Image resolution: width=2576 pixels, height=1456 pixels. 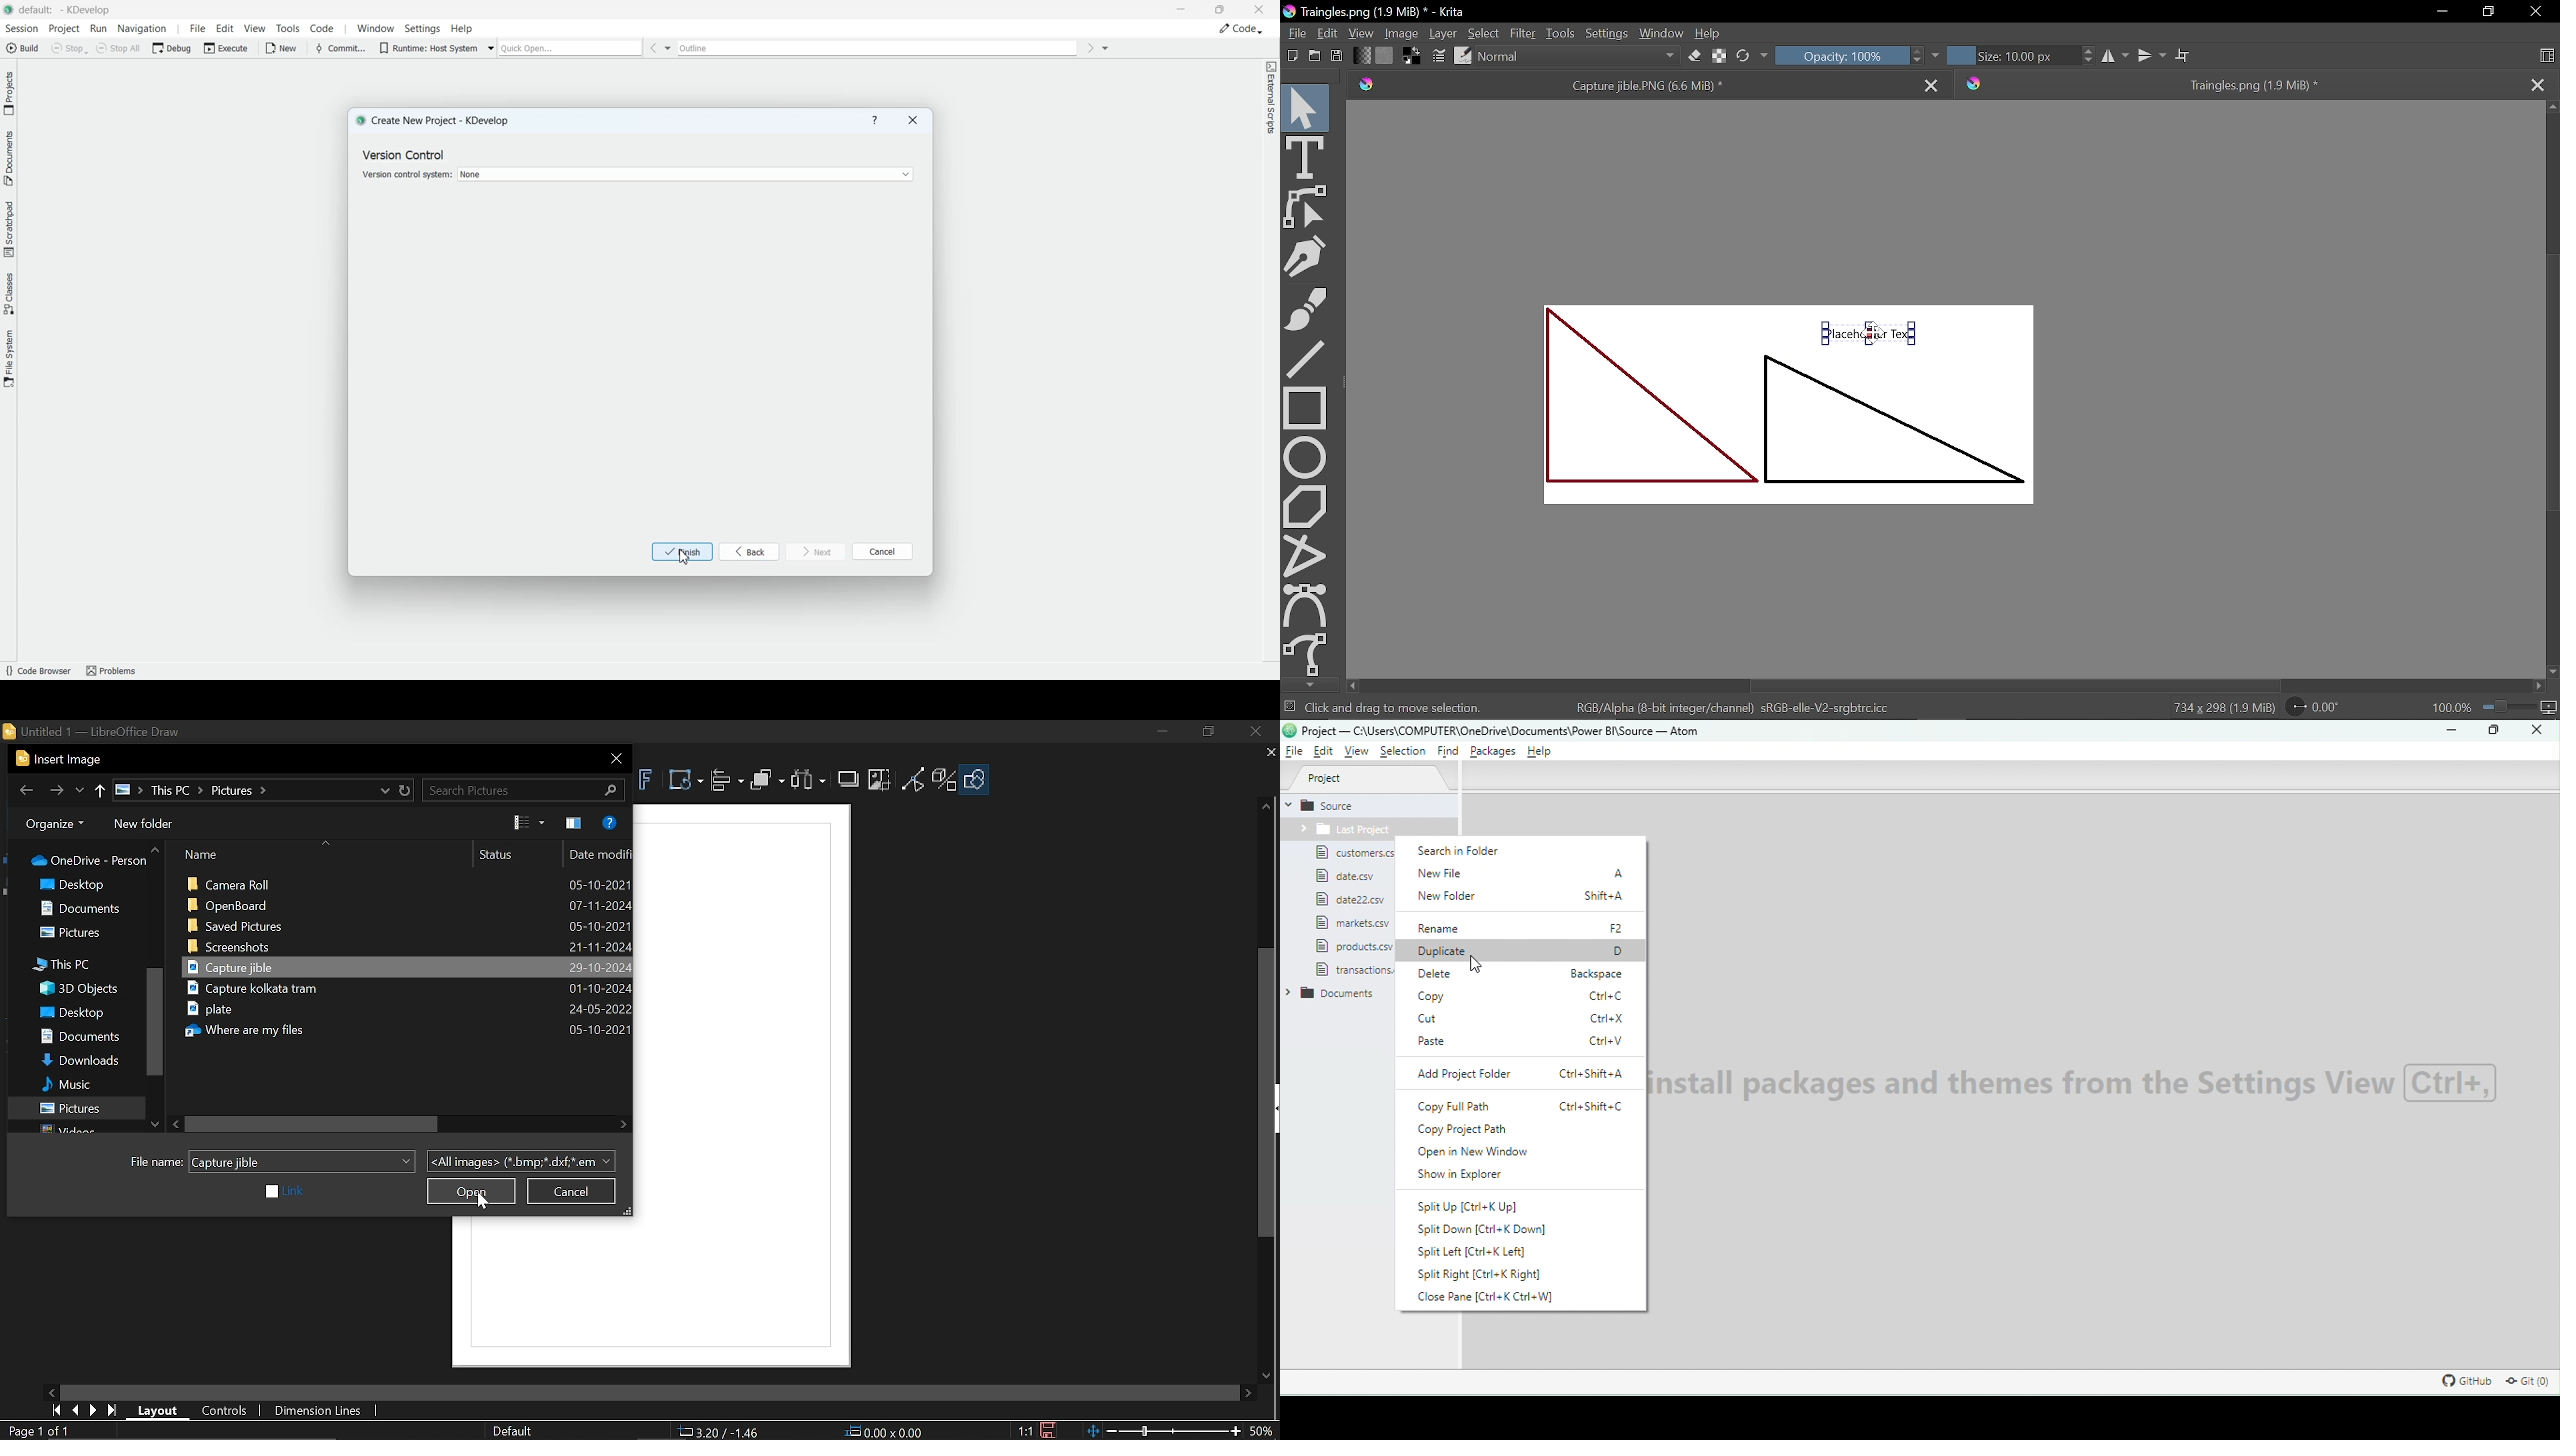 What do you see at coordinates (670, 48) in the screenshot?
I see `Drop down box` at bounding box center [670, 48].